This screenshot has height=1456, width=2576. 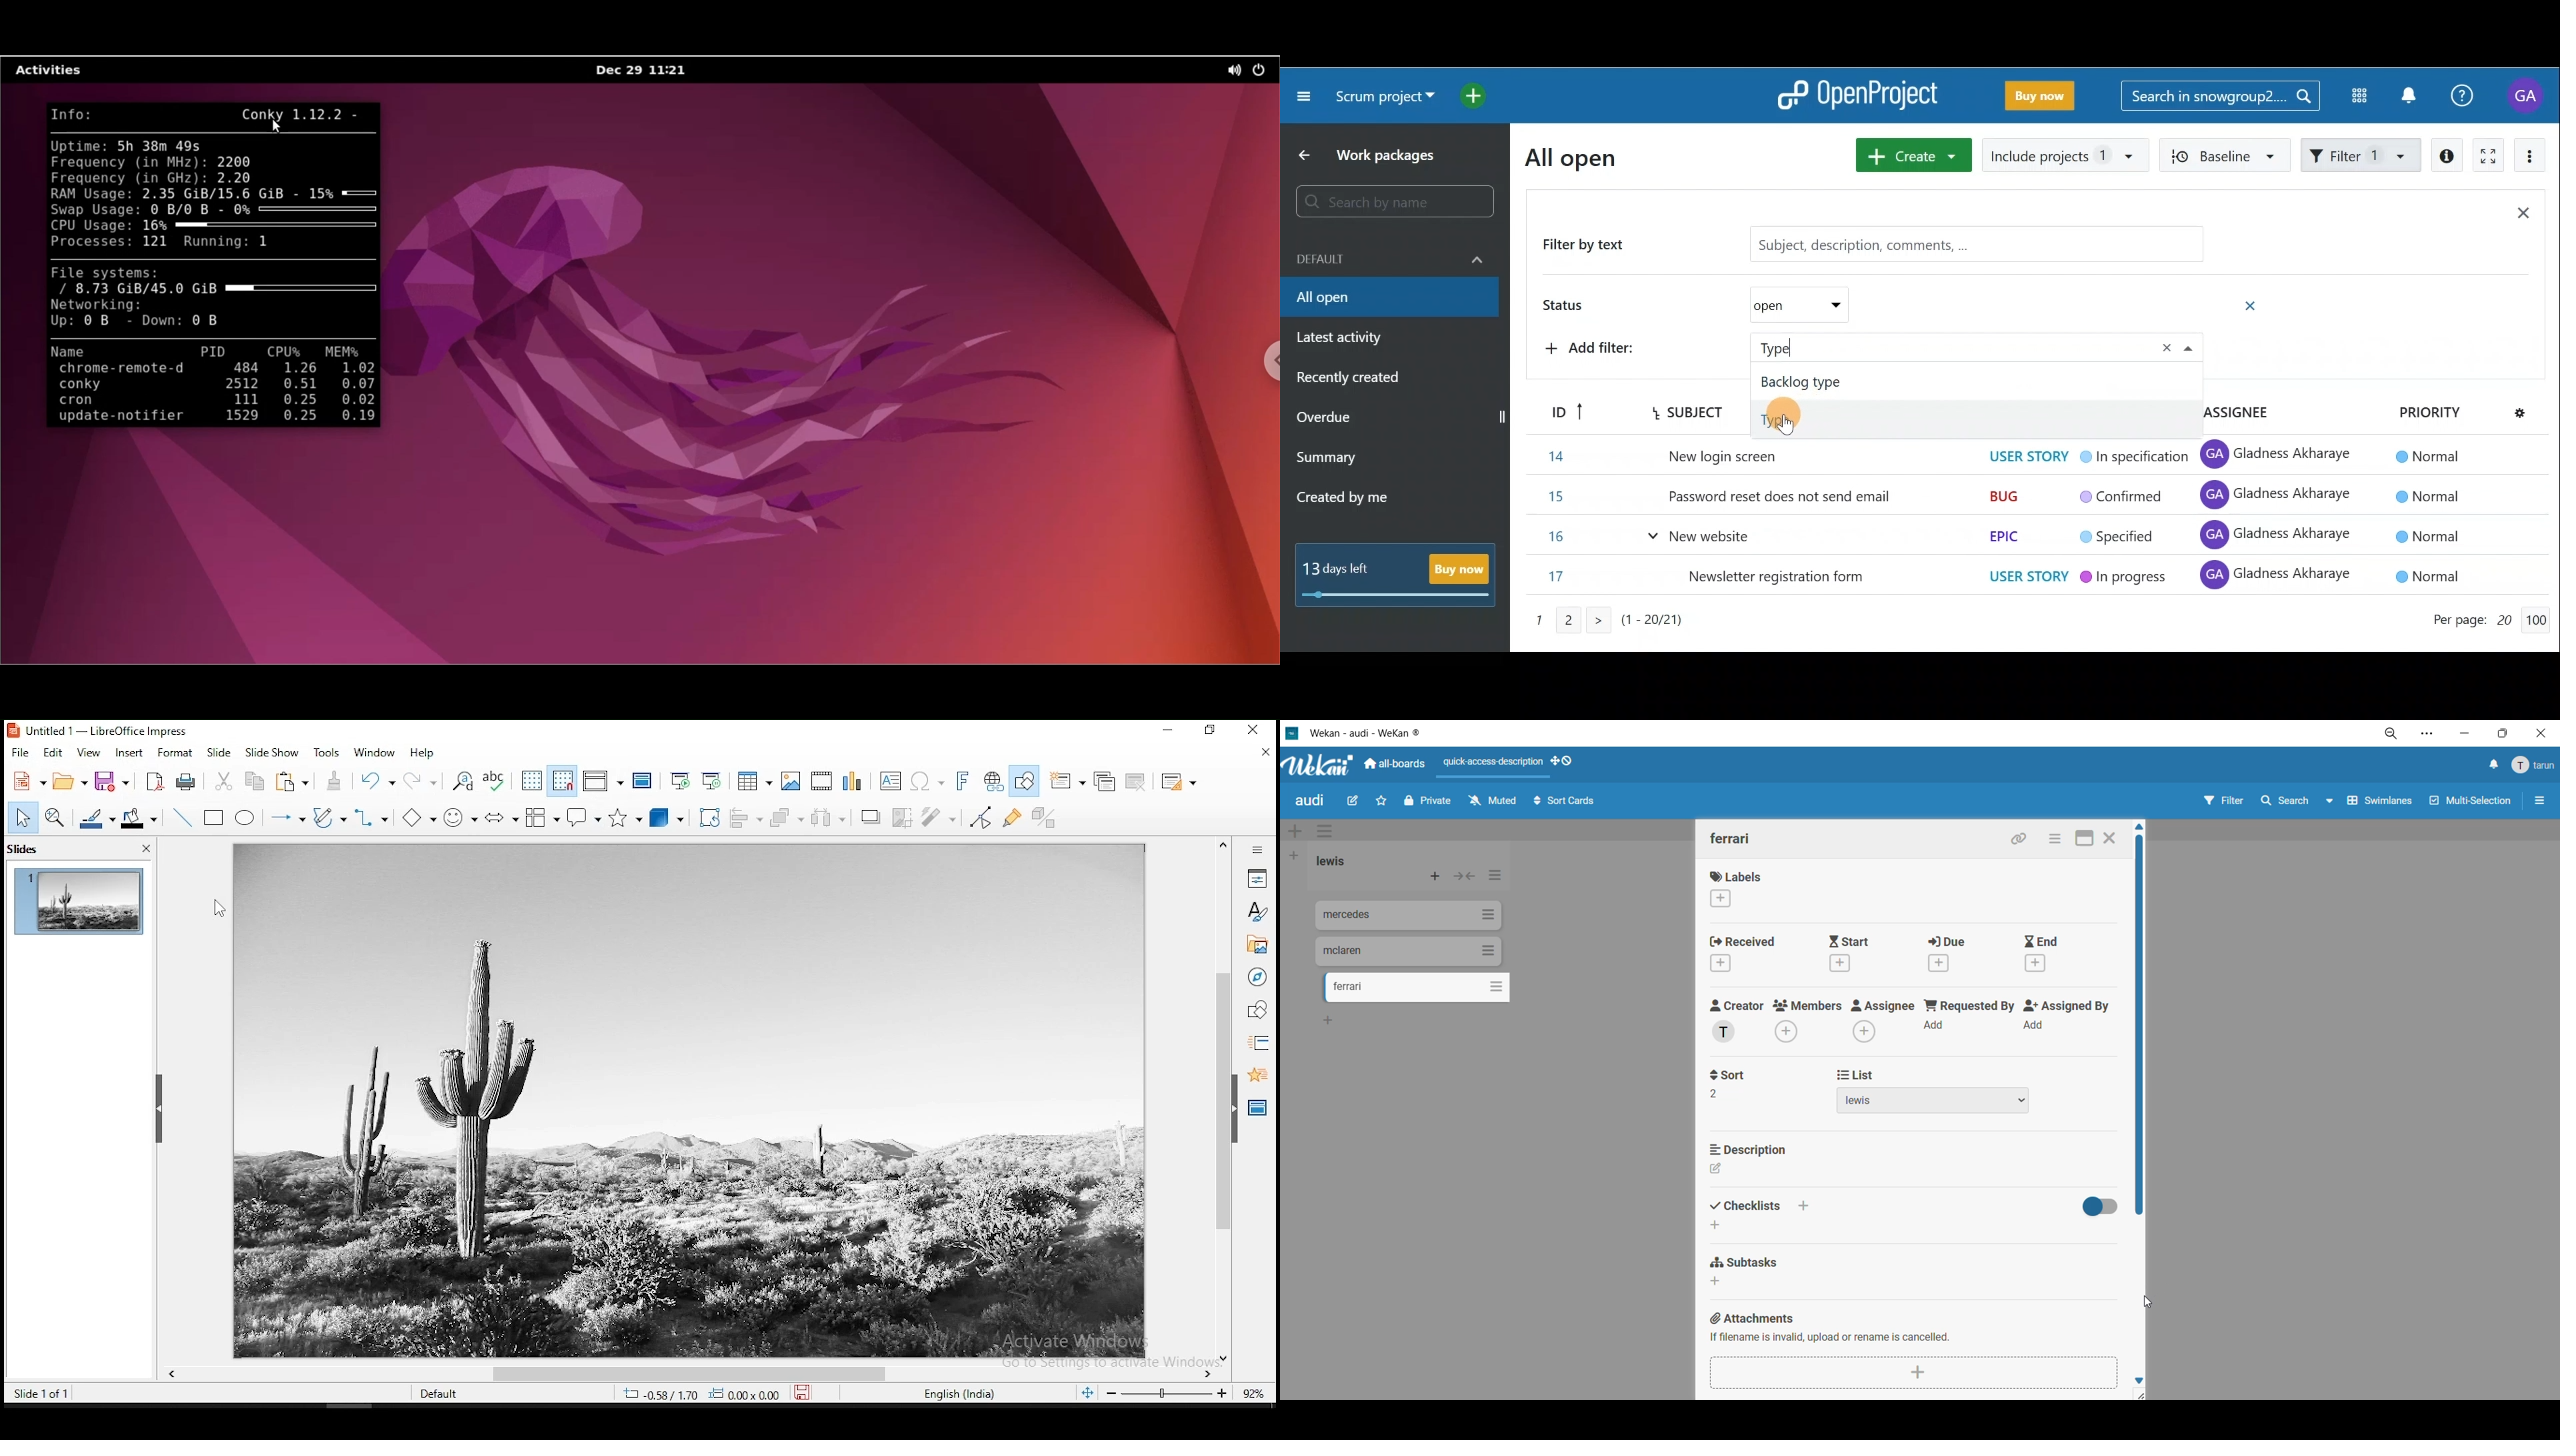 What do you see at coordinates (939, 817) in the screenshot?
I see `filter` at bounding box center [939, 817].